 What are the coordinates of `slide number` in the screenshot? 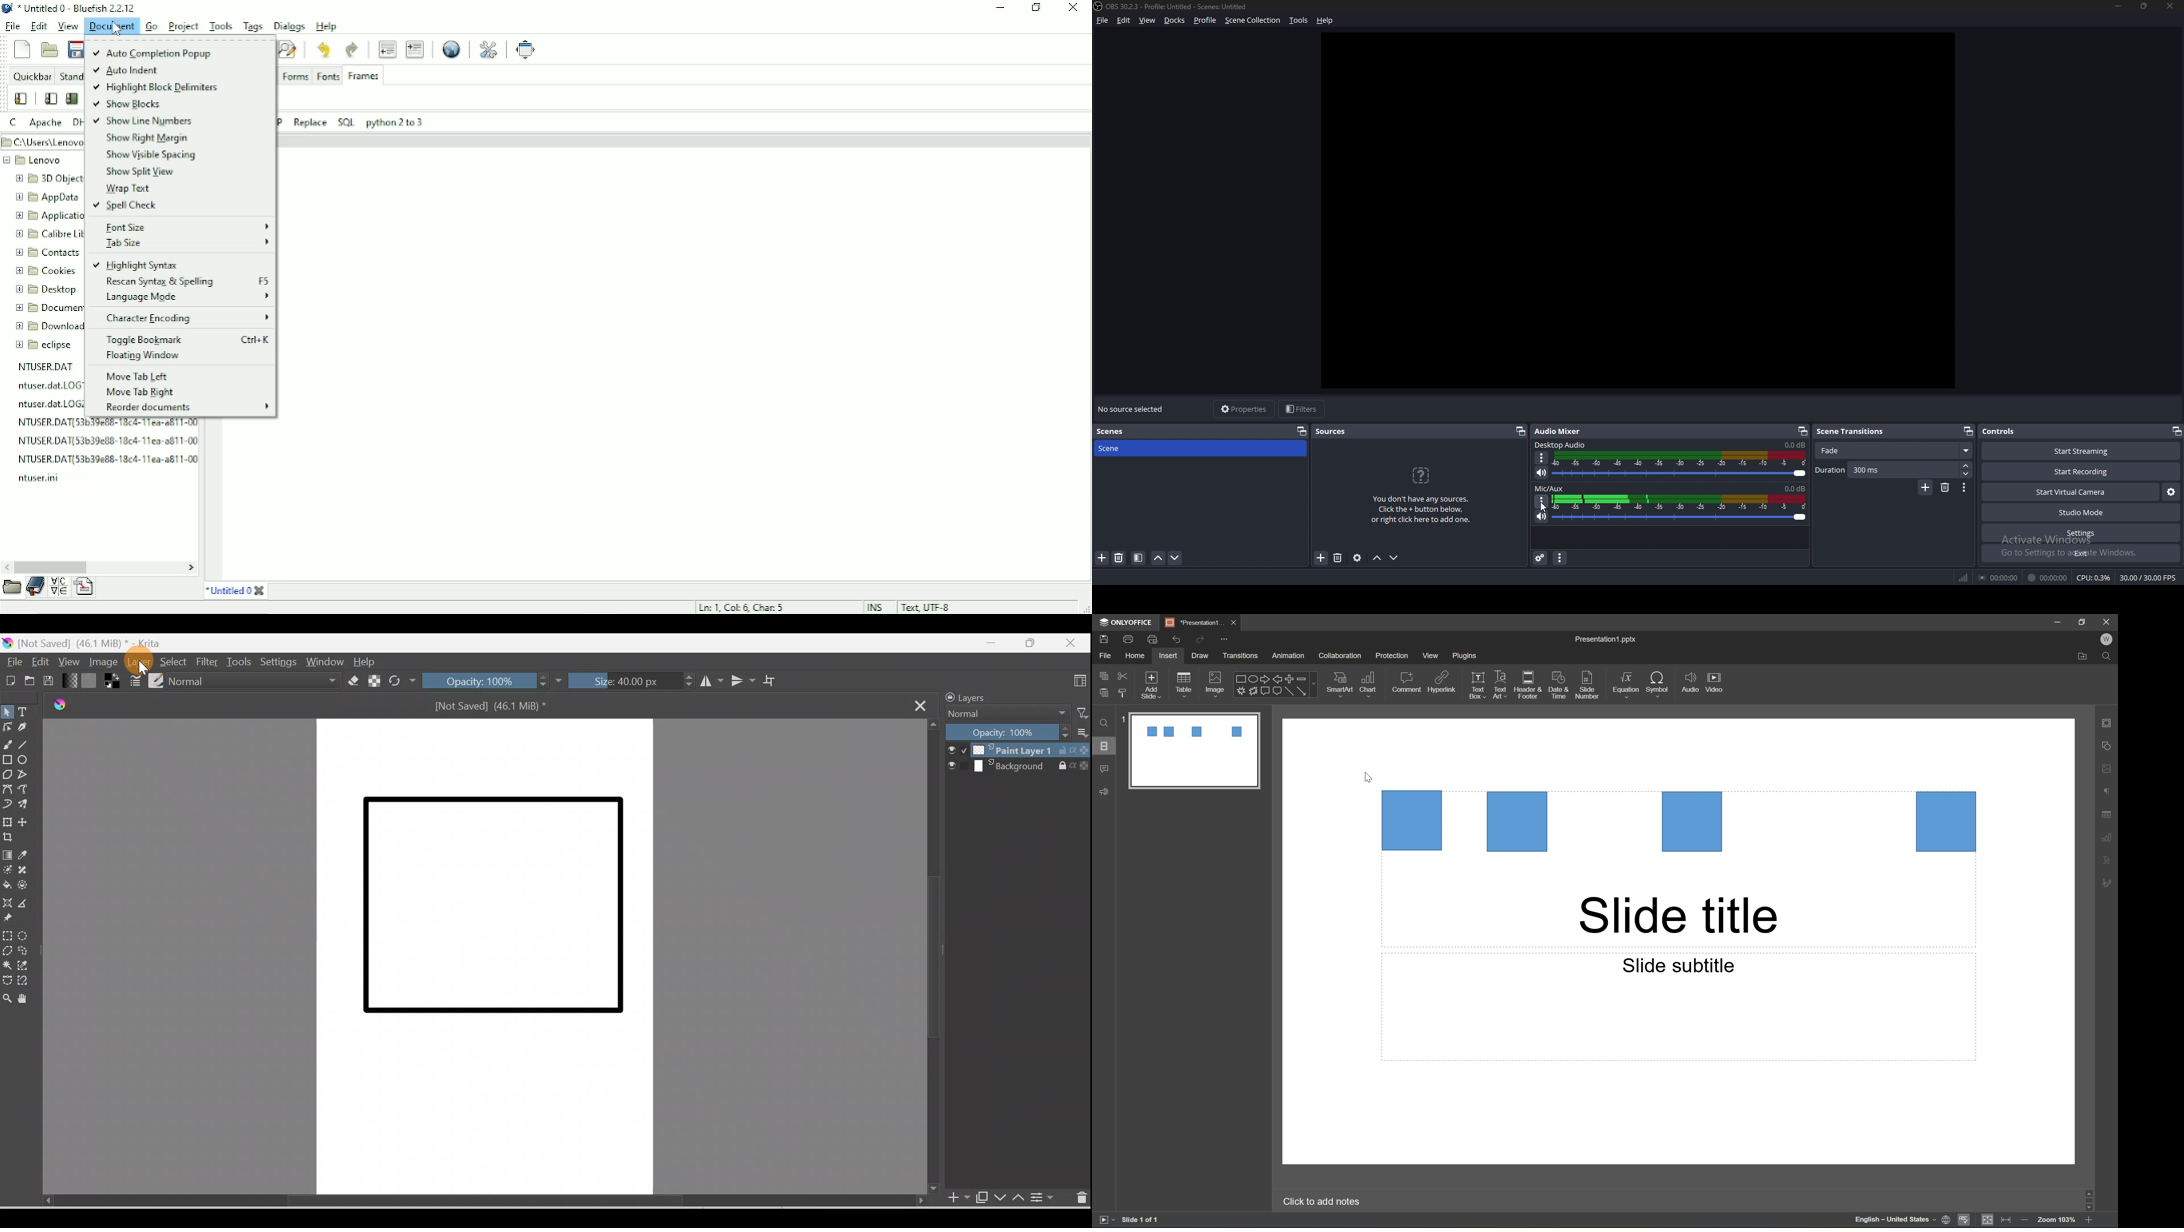 It's located at (1588, 685).